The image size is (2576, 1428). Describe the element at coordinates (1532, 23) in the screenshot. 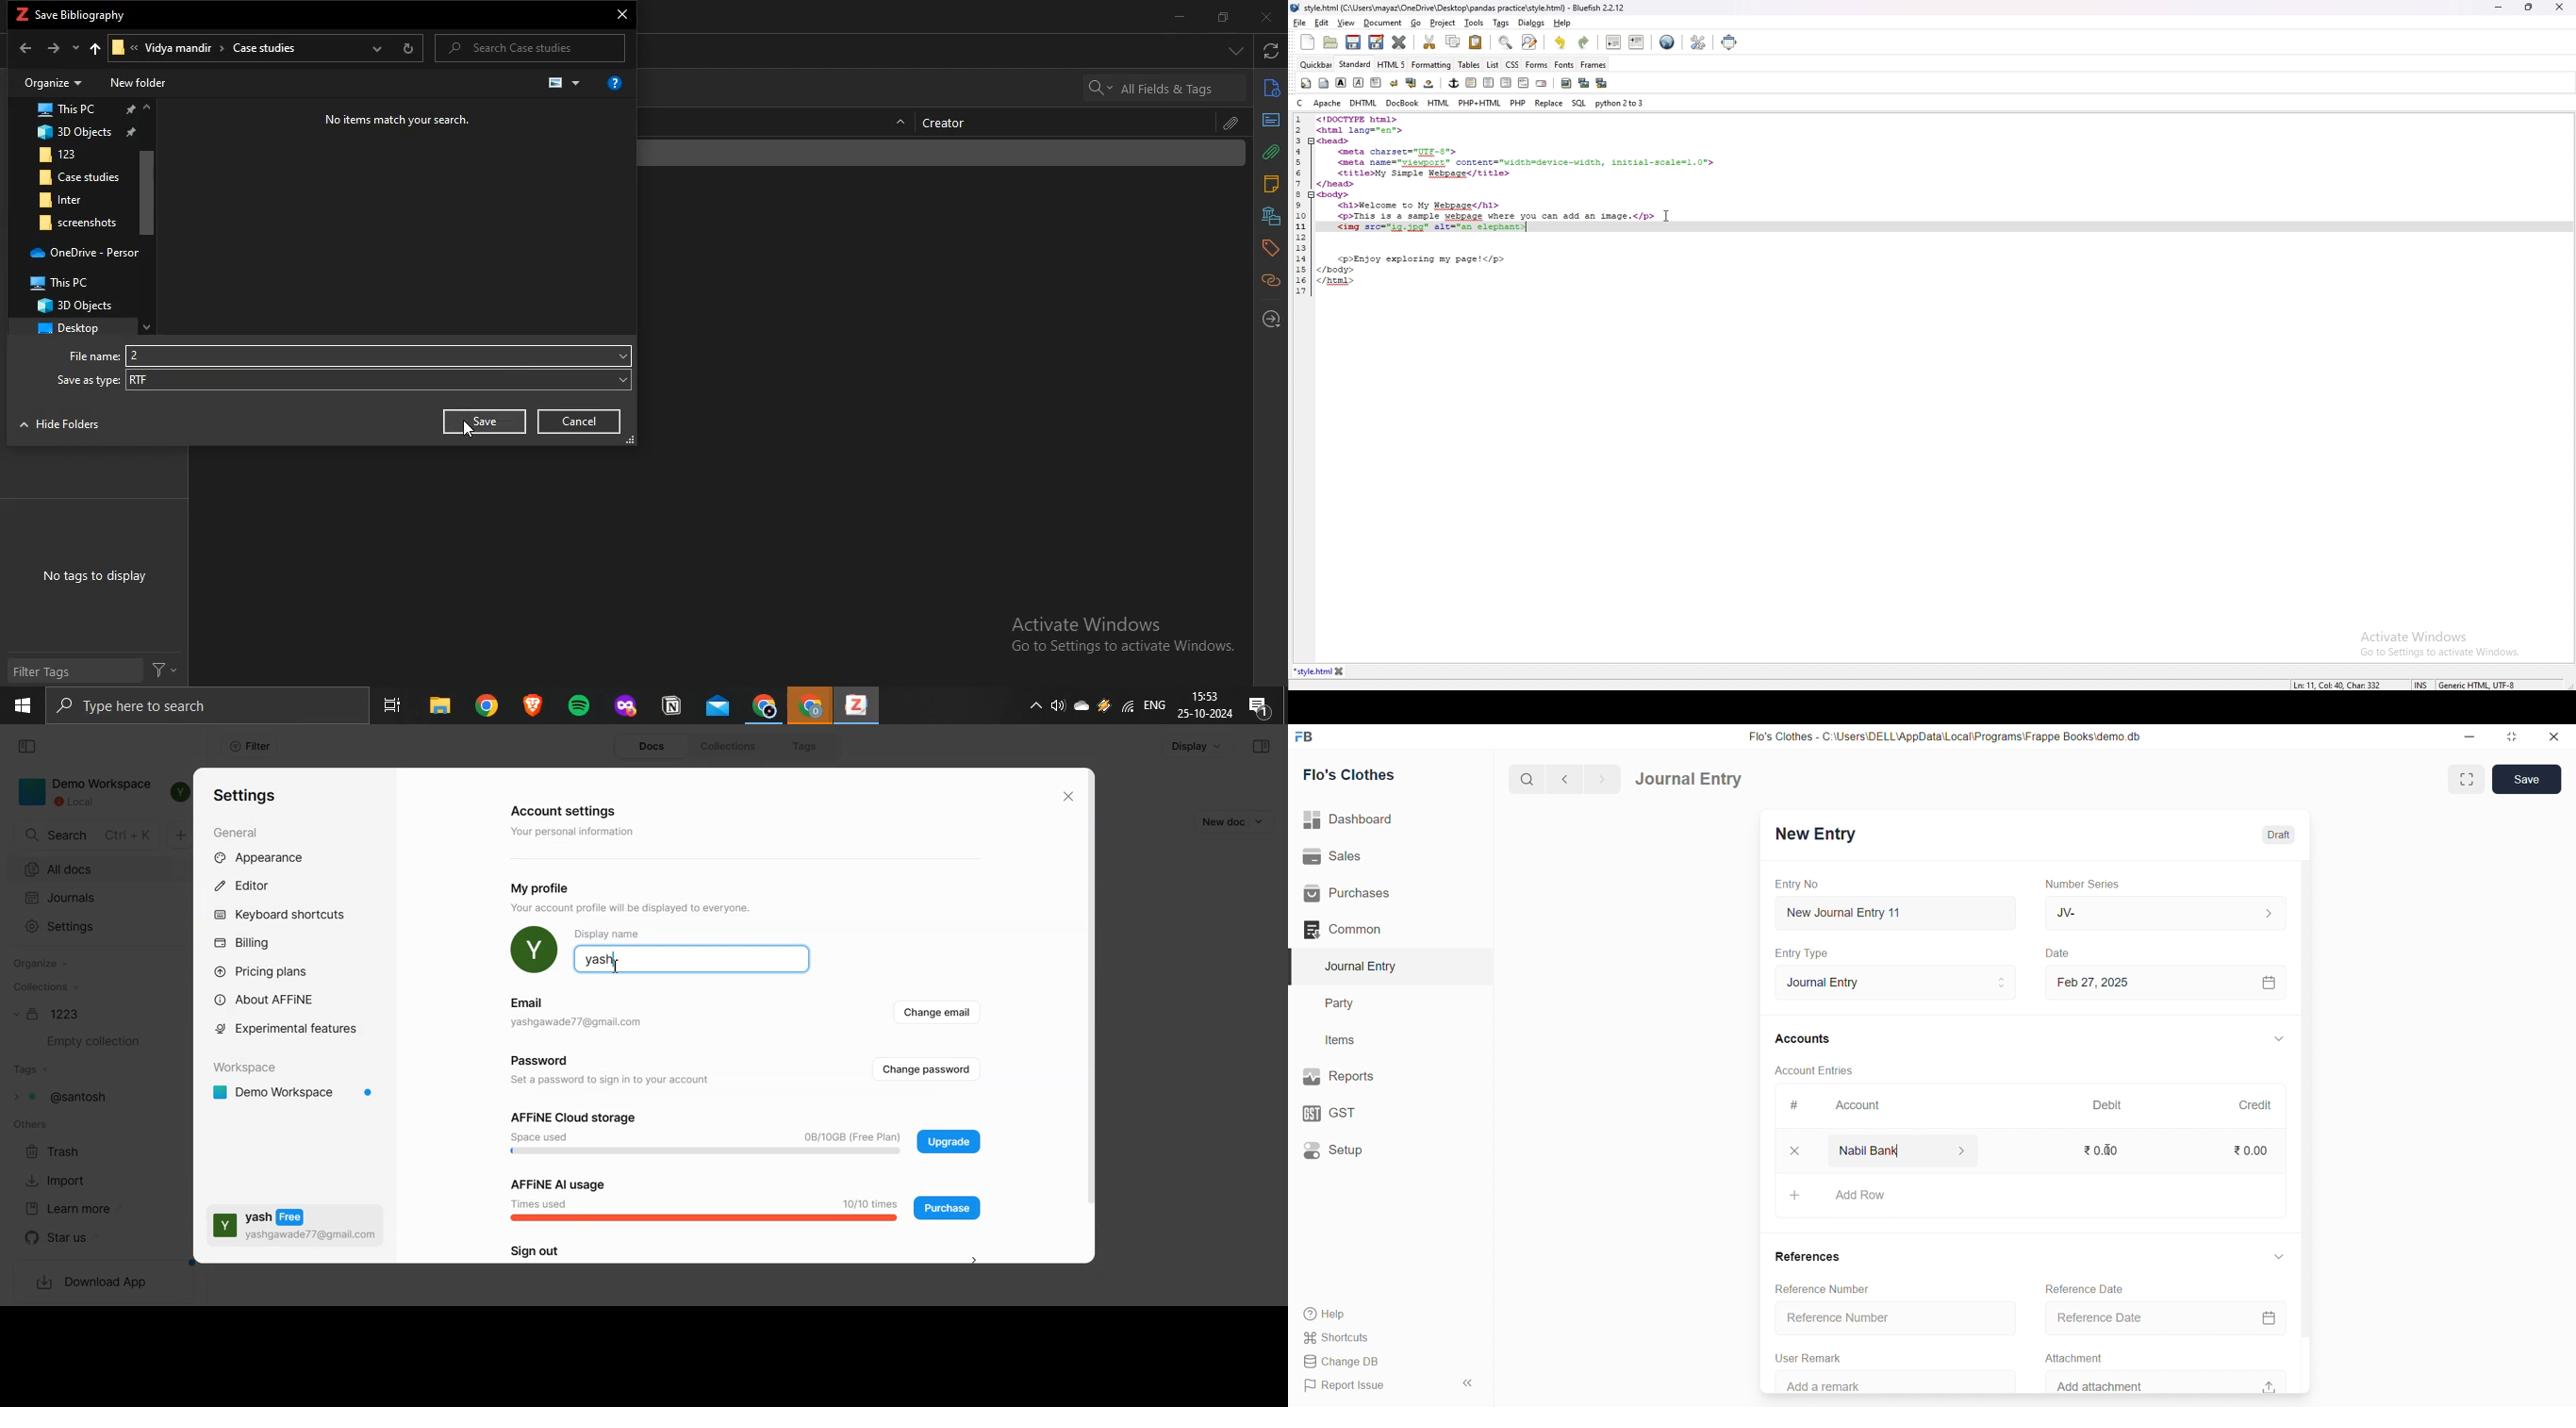

I see `dialogs` at that location.